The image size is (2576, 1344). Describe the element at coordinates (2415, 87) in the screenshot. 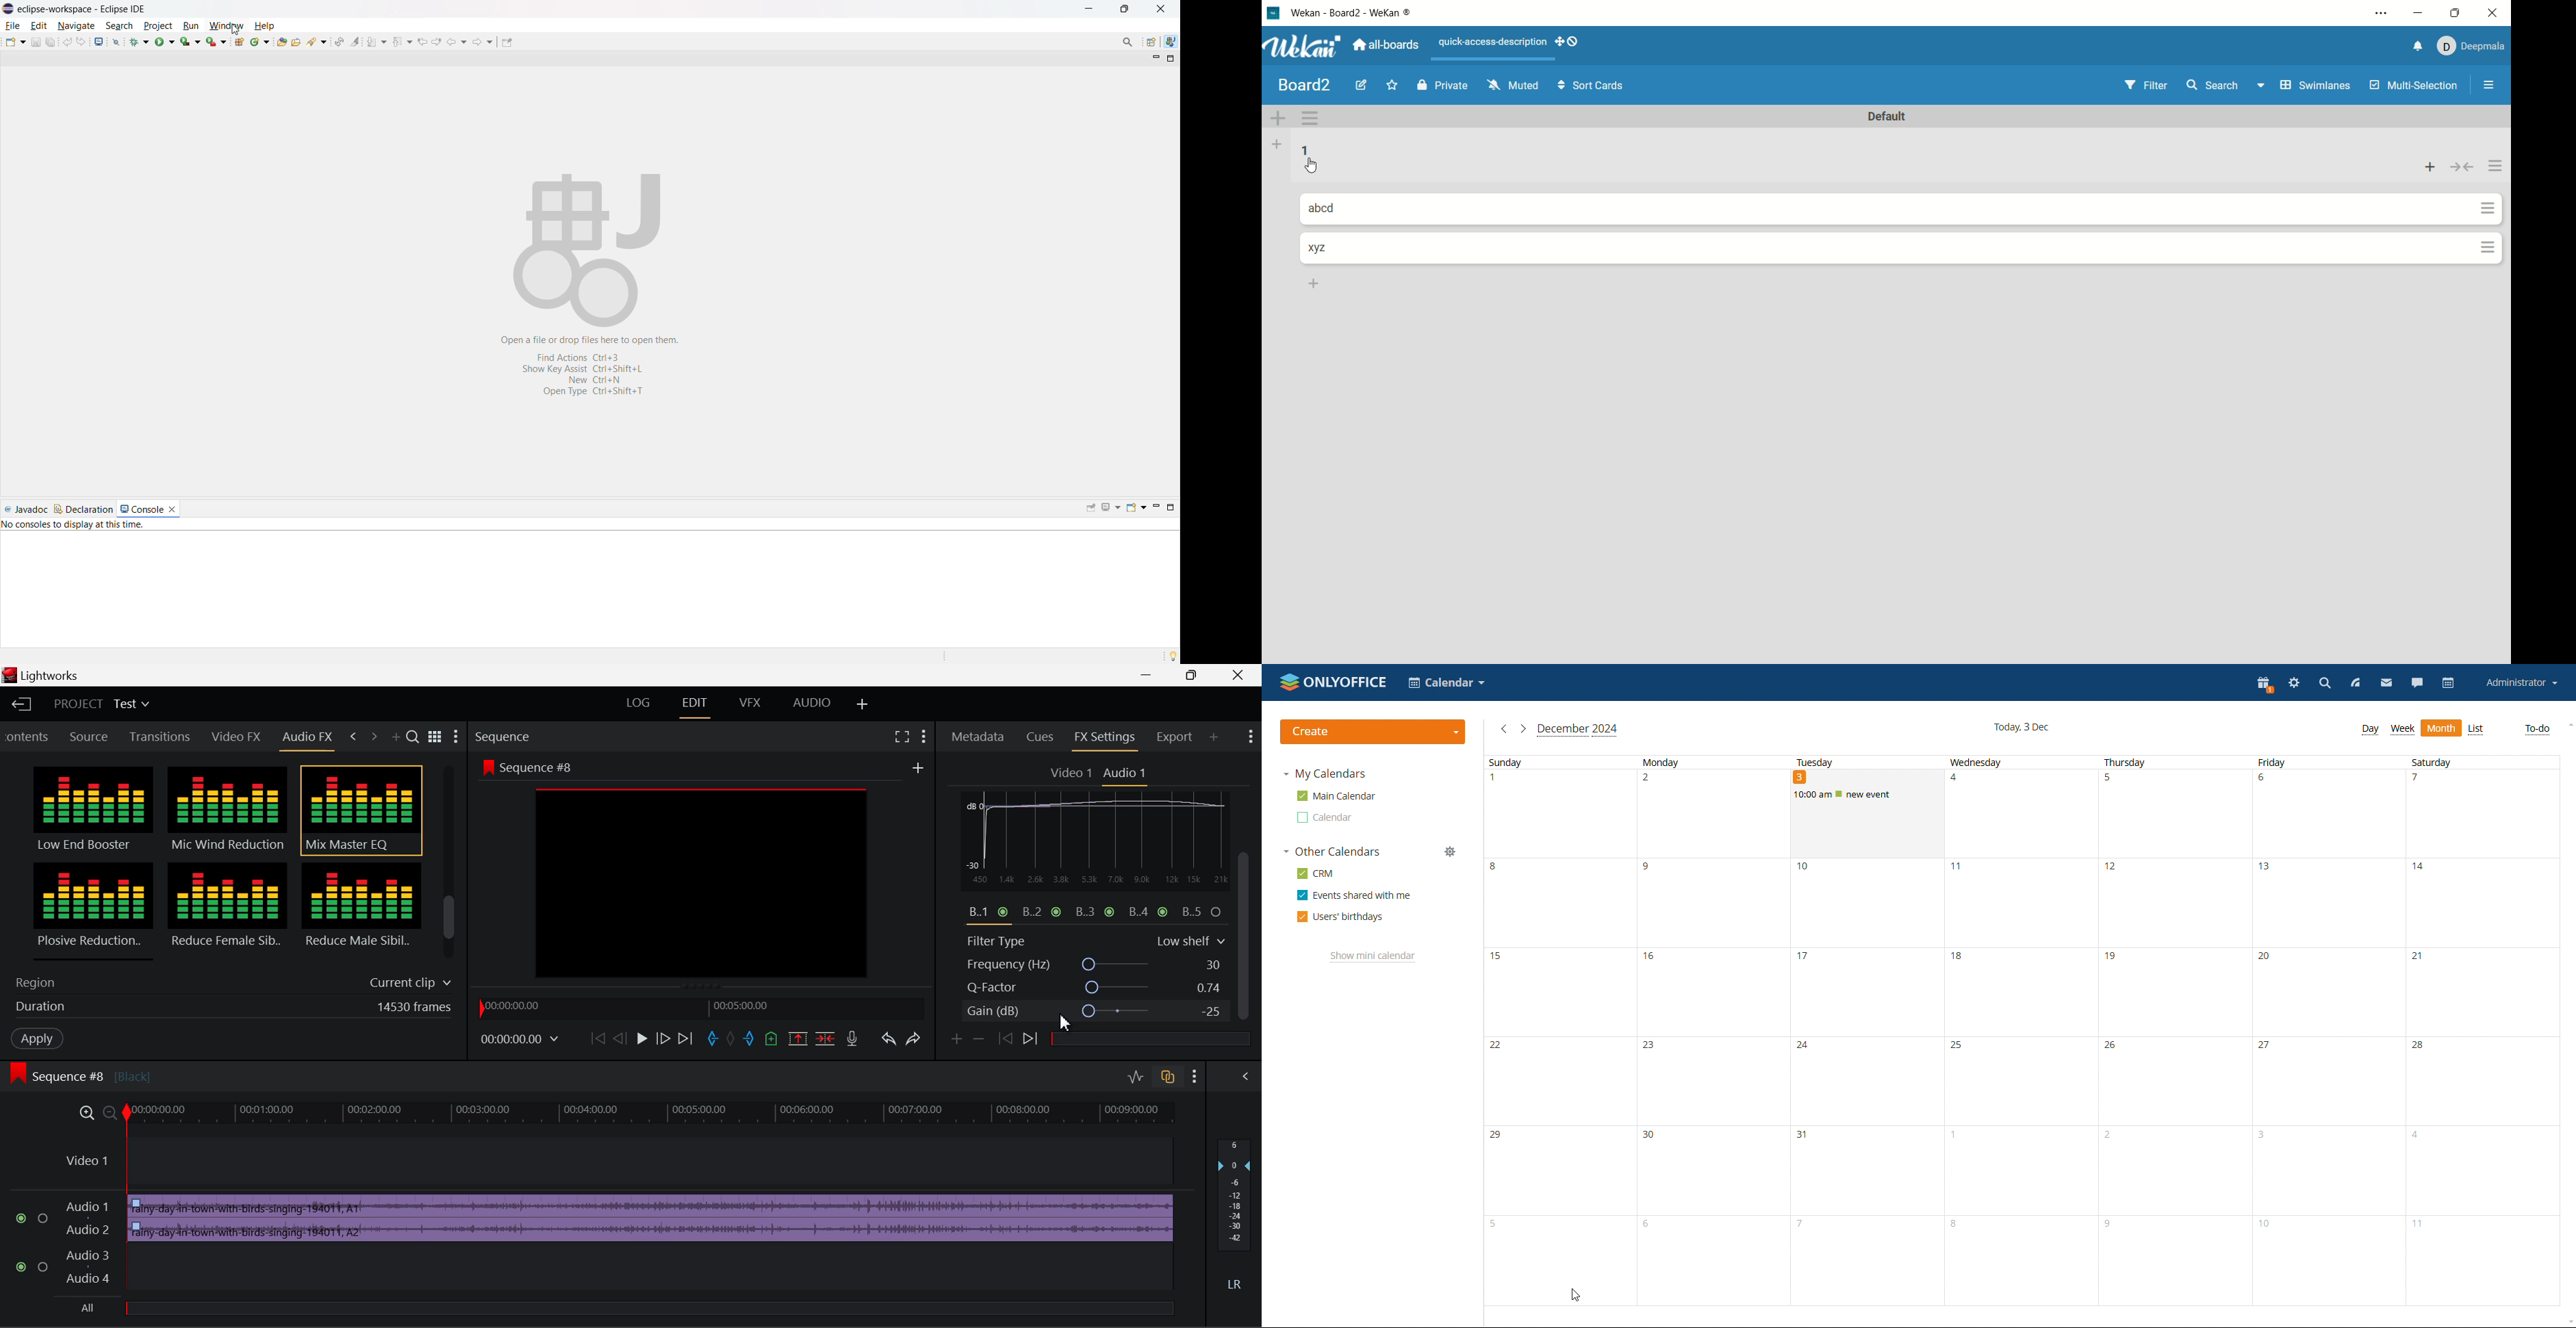

I see `multi-selection` at that location.